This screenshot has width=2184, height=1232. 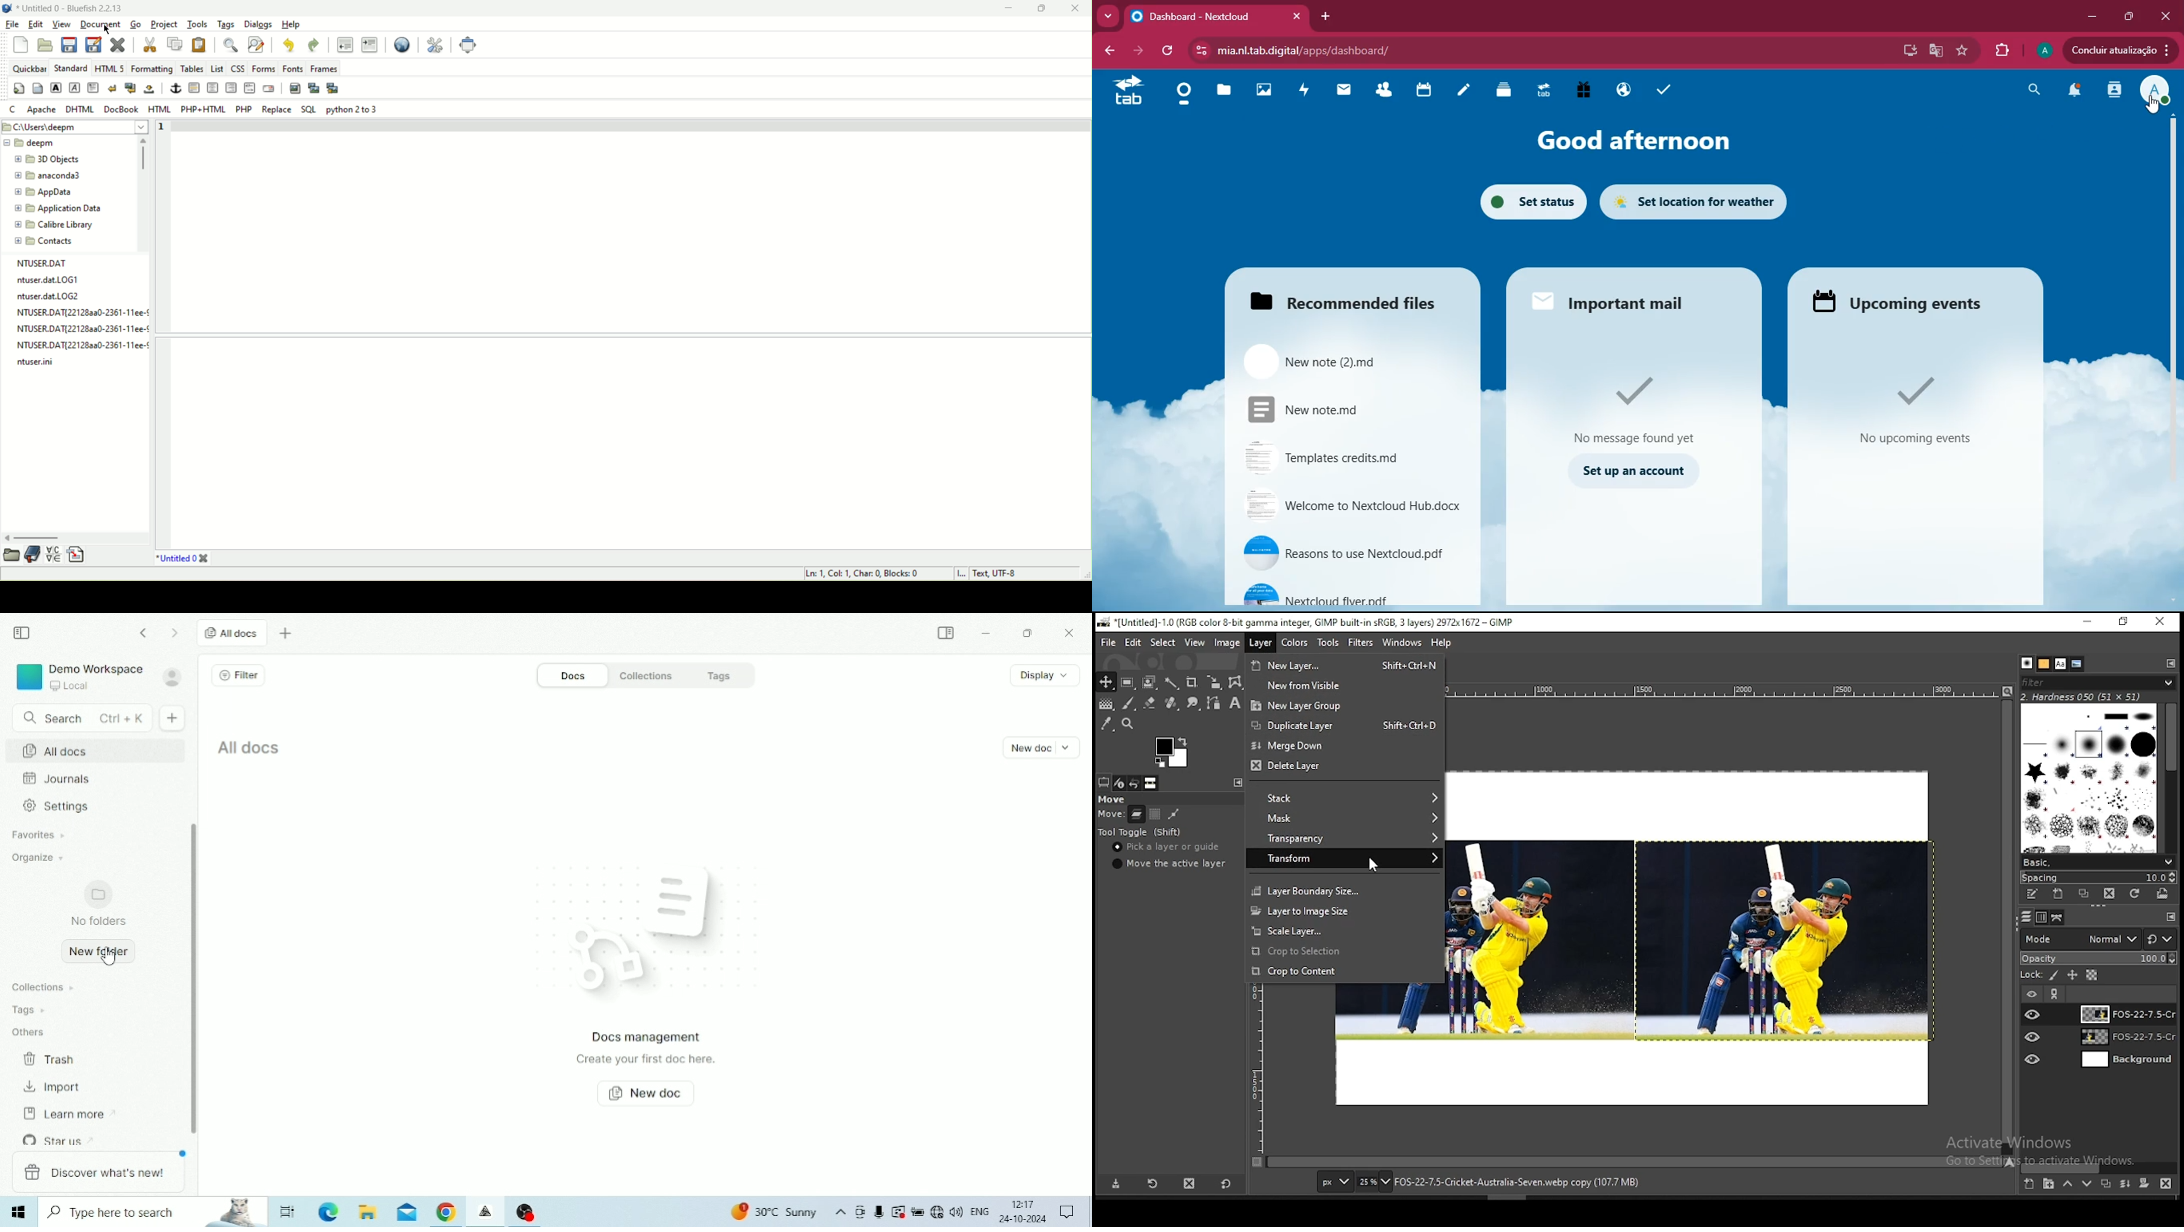 What do you see at coordinates (98, 1173) in the screenshot?
I see `Discover what's new!` at bounding box center [98, 1173].